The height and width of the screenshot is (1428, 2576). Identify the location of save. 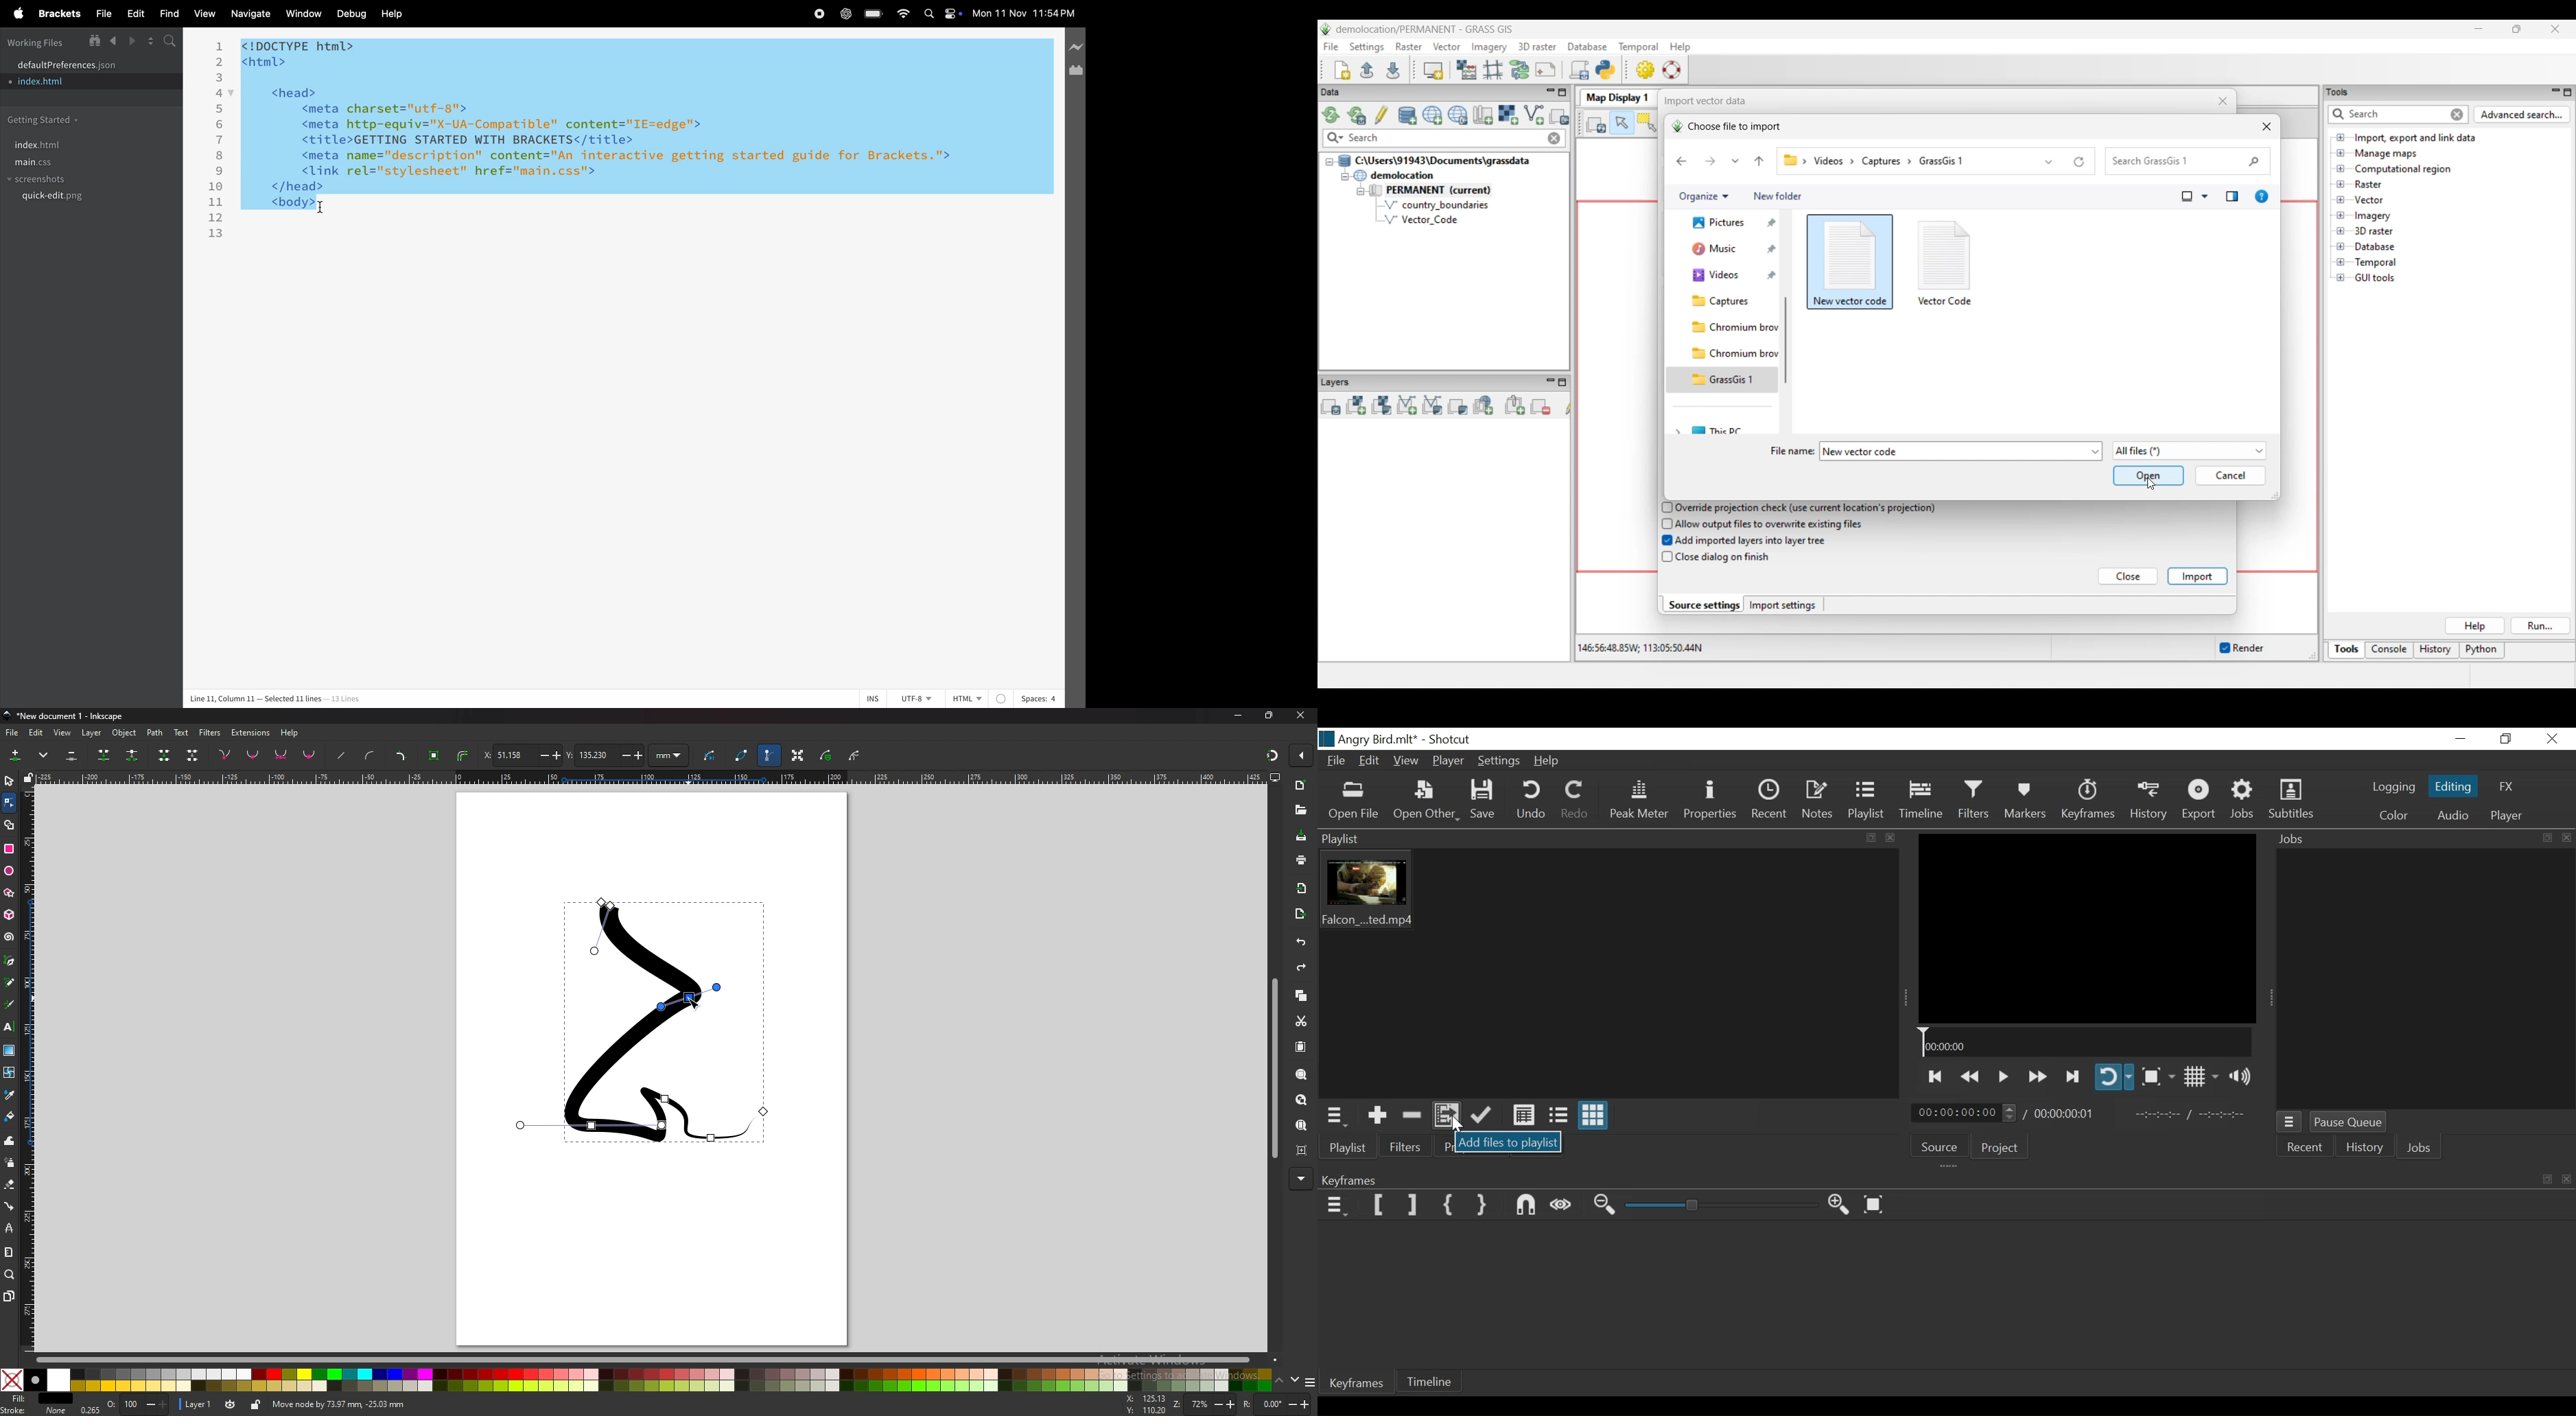
(1300, 836).